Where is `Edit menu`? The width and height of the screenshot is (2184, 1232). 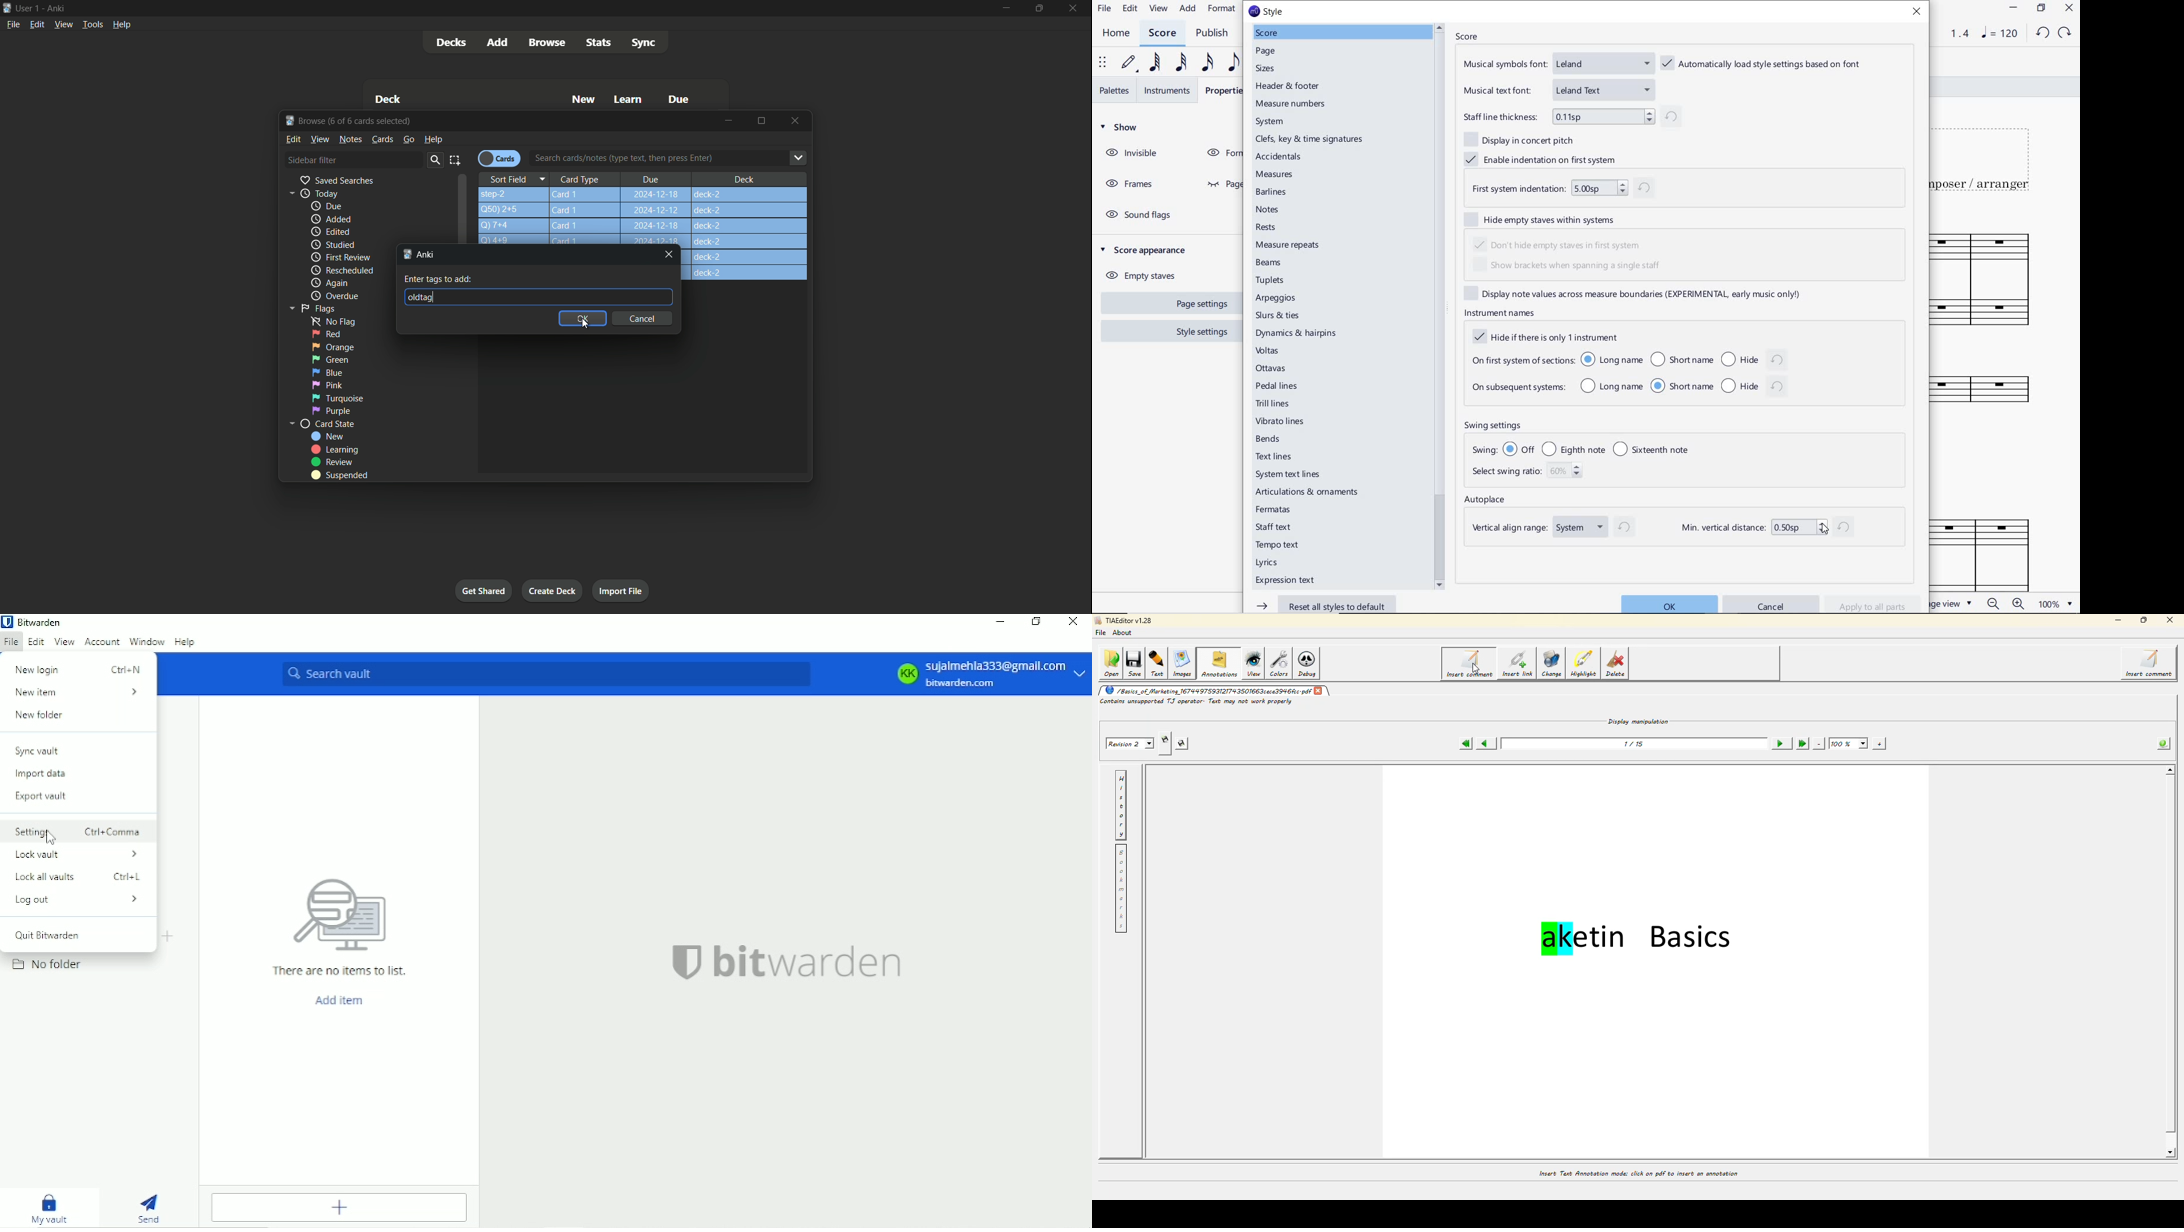
Edit menu is located at coordinates (36, 26).